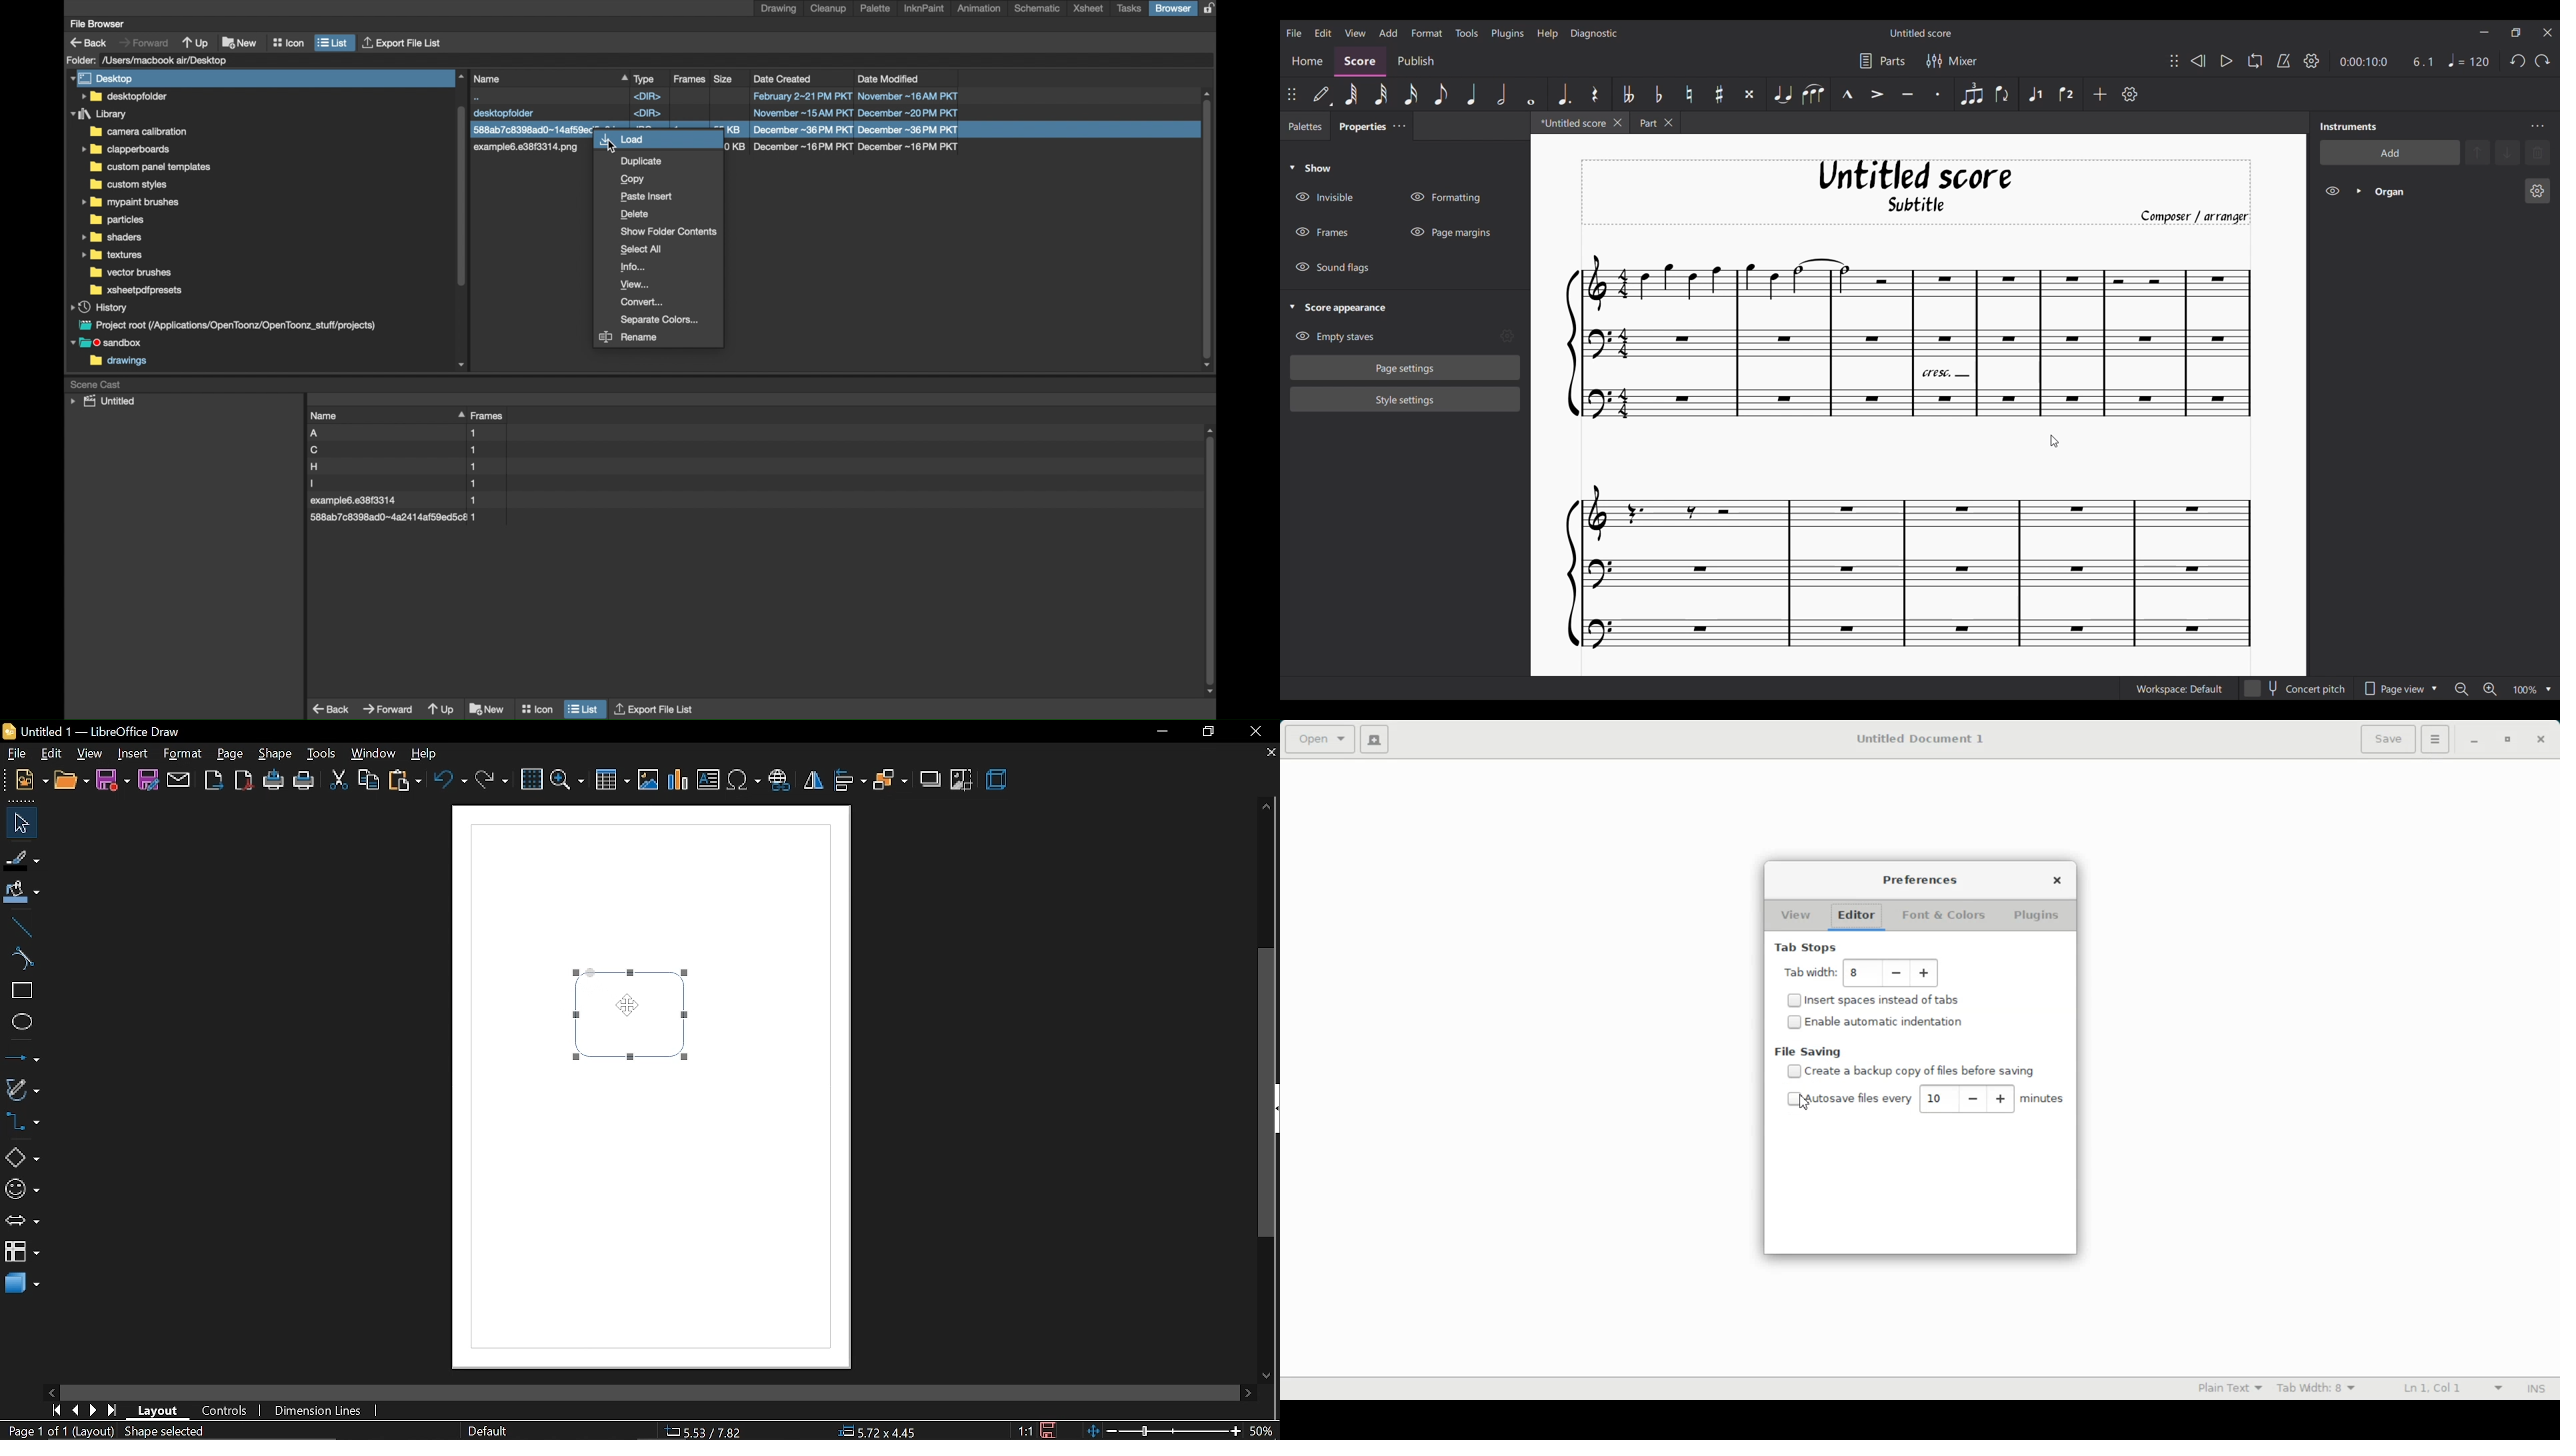 Image resolution: width=2576 pixels, height=1456 pixels. Describe the element at coordinates (399, 501) in the screenshot. I see `file` at that location.